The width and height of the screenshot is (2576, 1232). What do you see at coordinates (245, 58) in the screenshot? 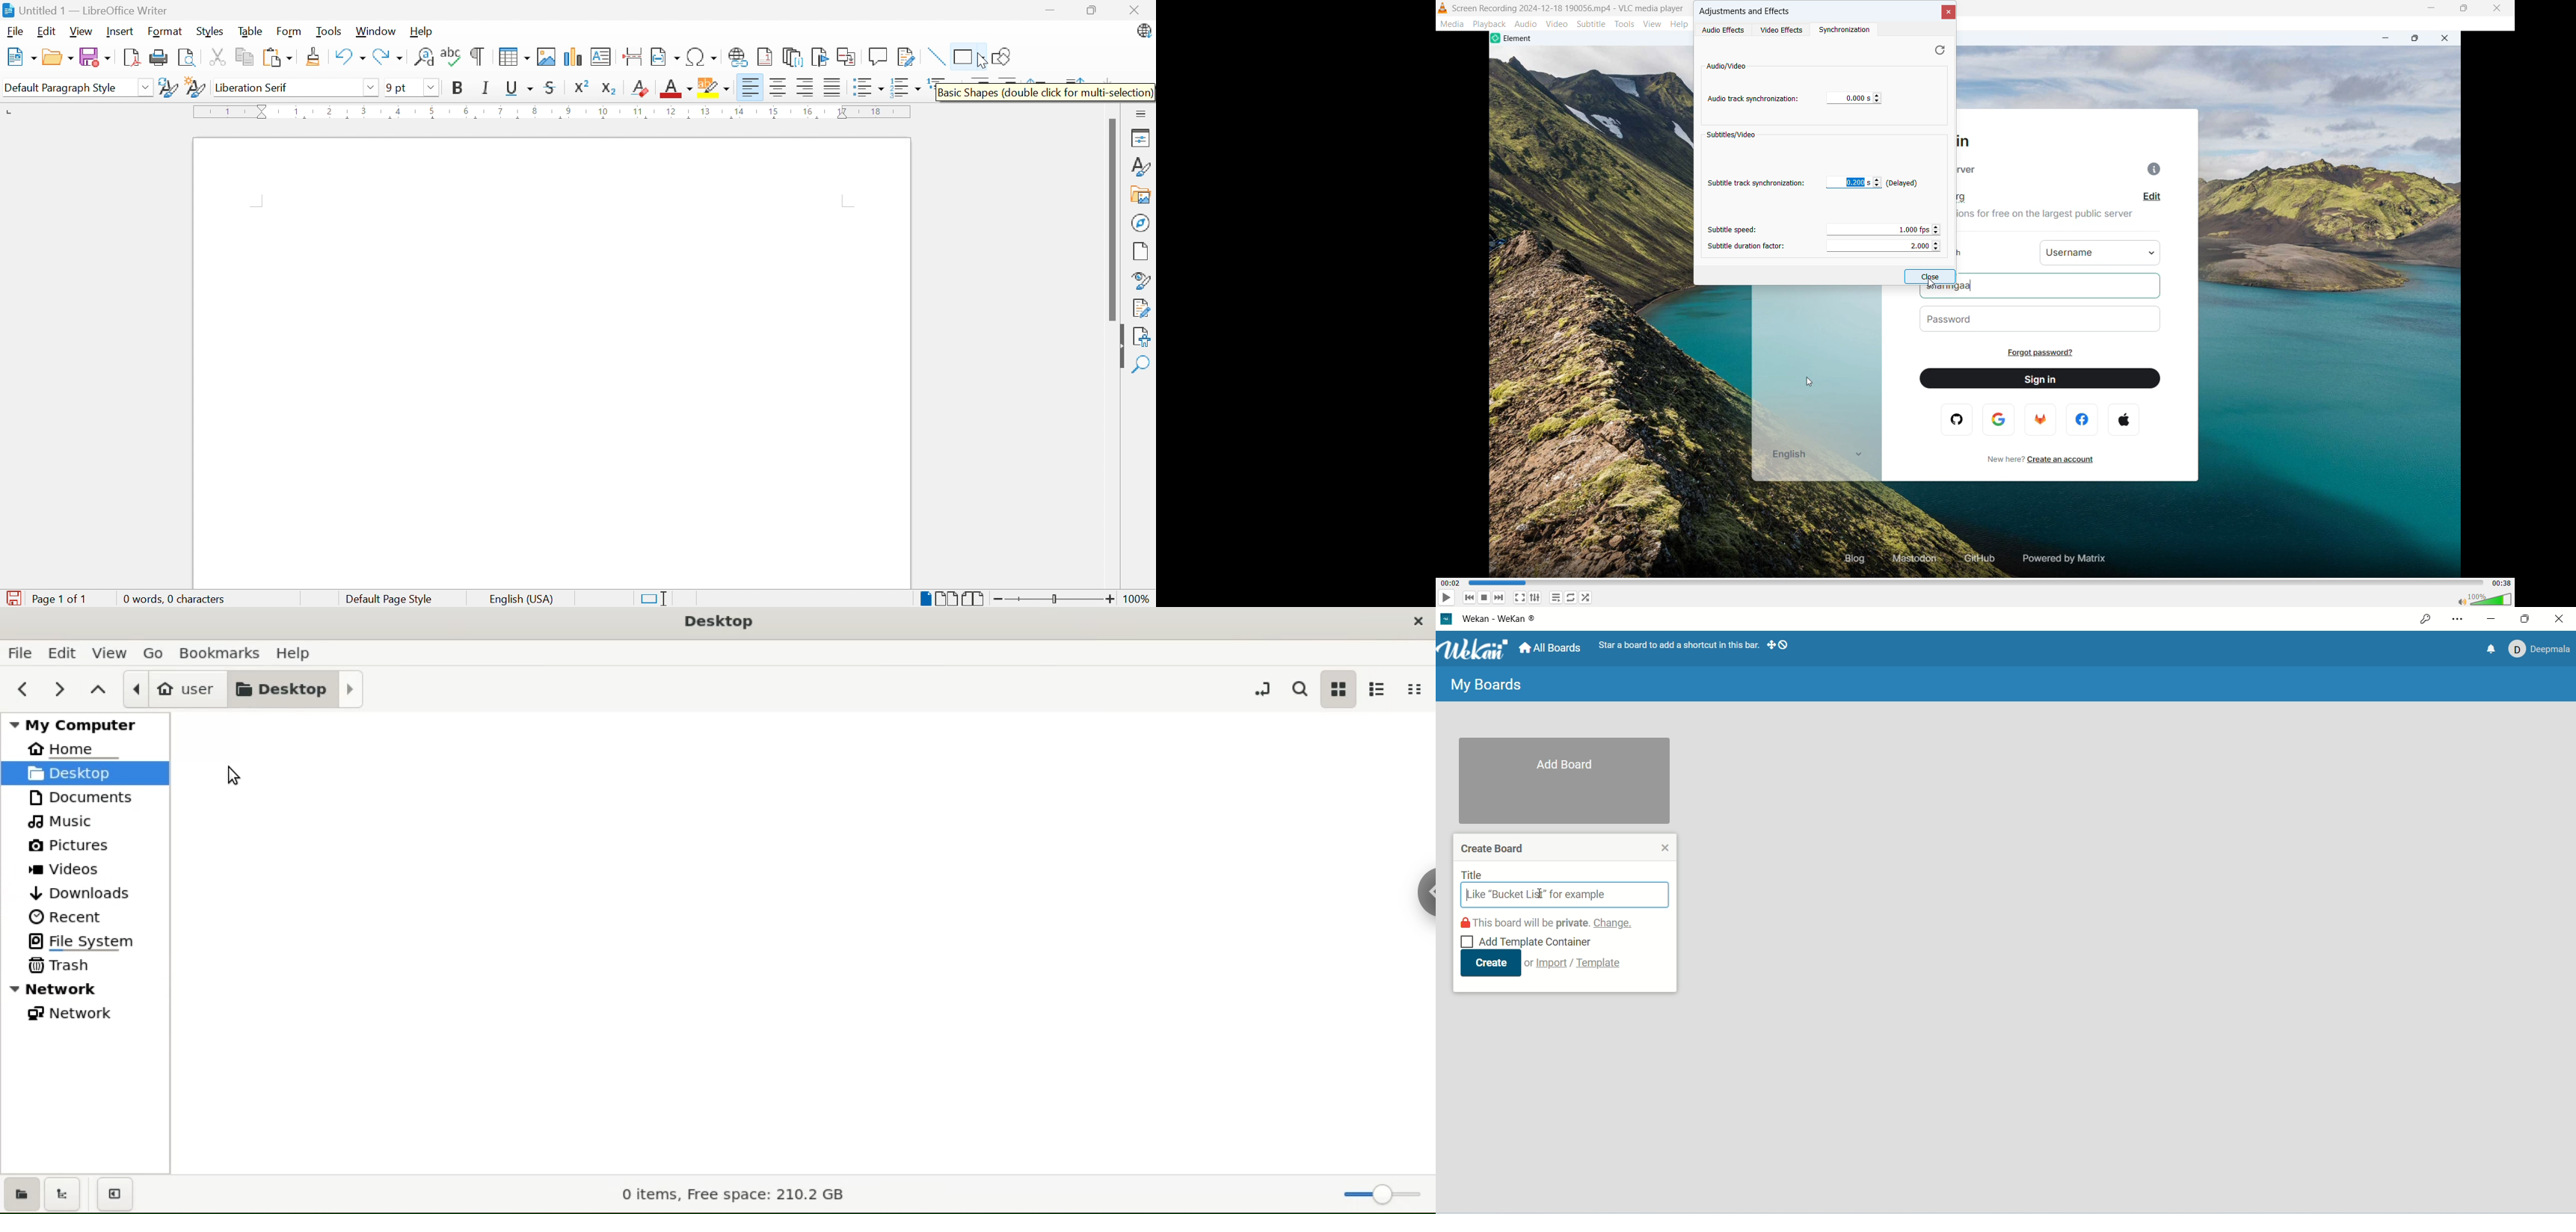
I see `Copy` at bounding box center [245, 58].